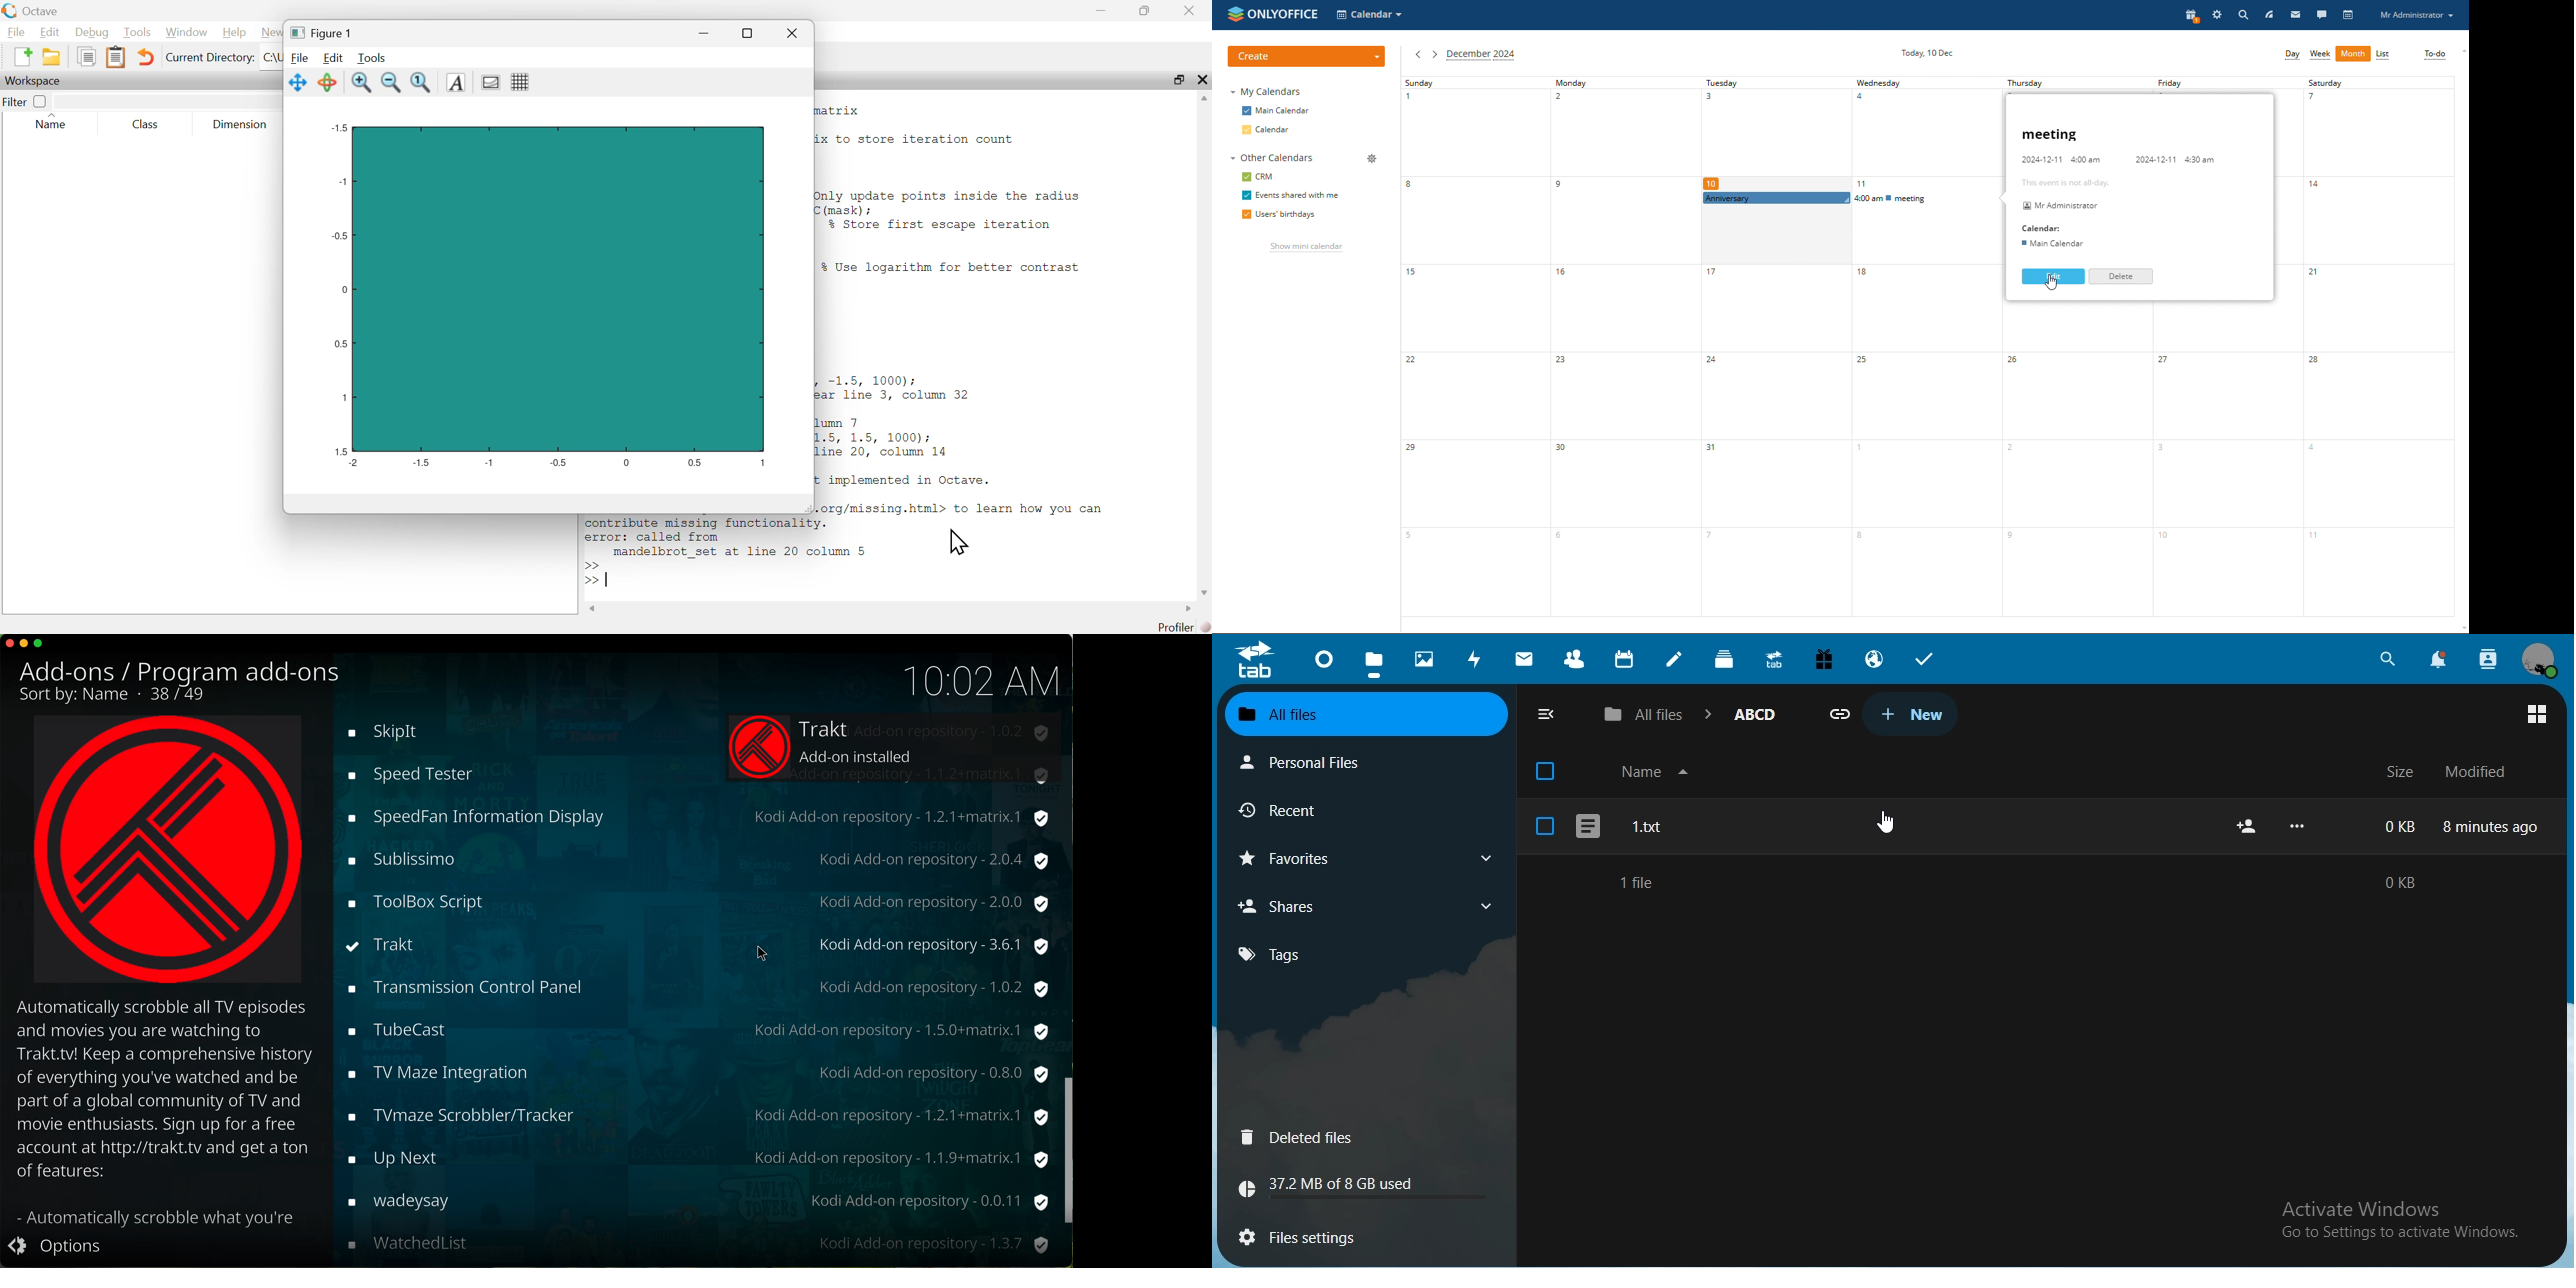 Image resolution: width=2576 pixels, height=1288 pixels. I want to click on youtube-dl control, so click(696, 1244).